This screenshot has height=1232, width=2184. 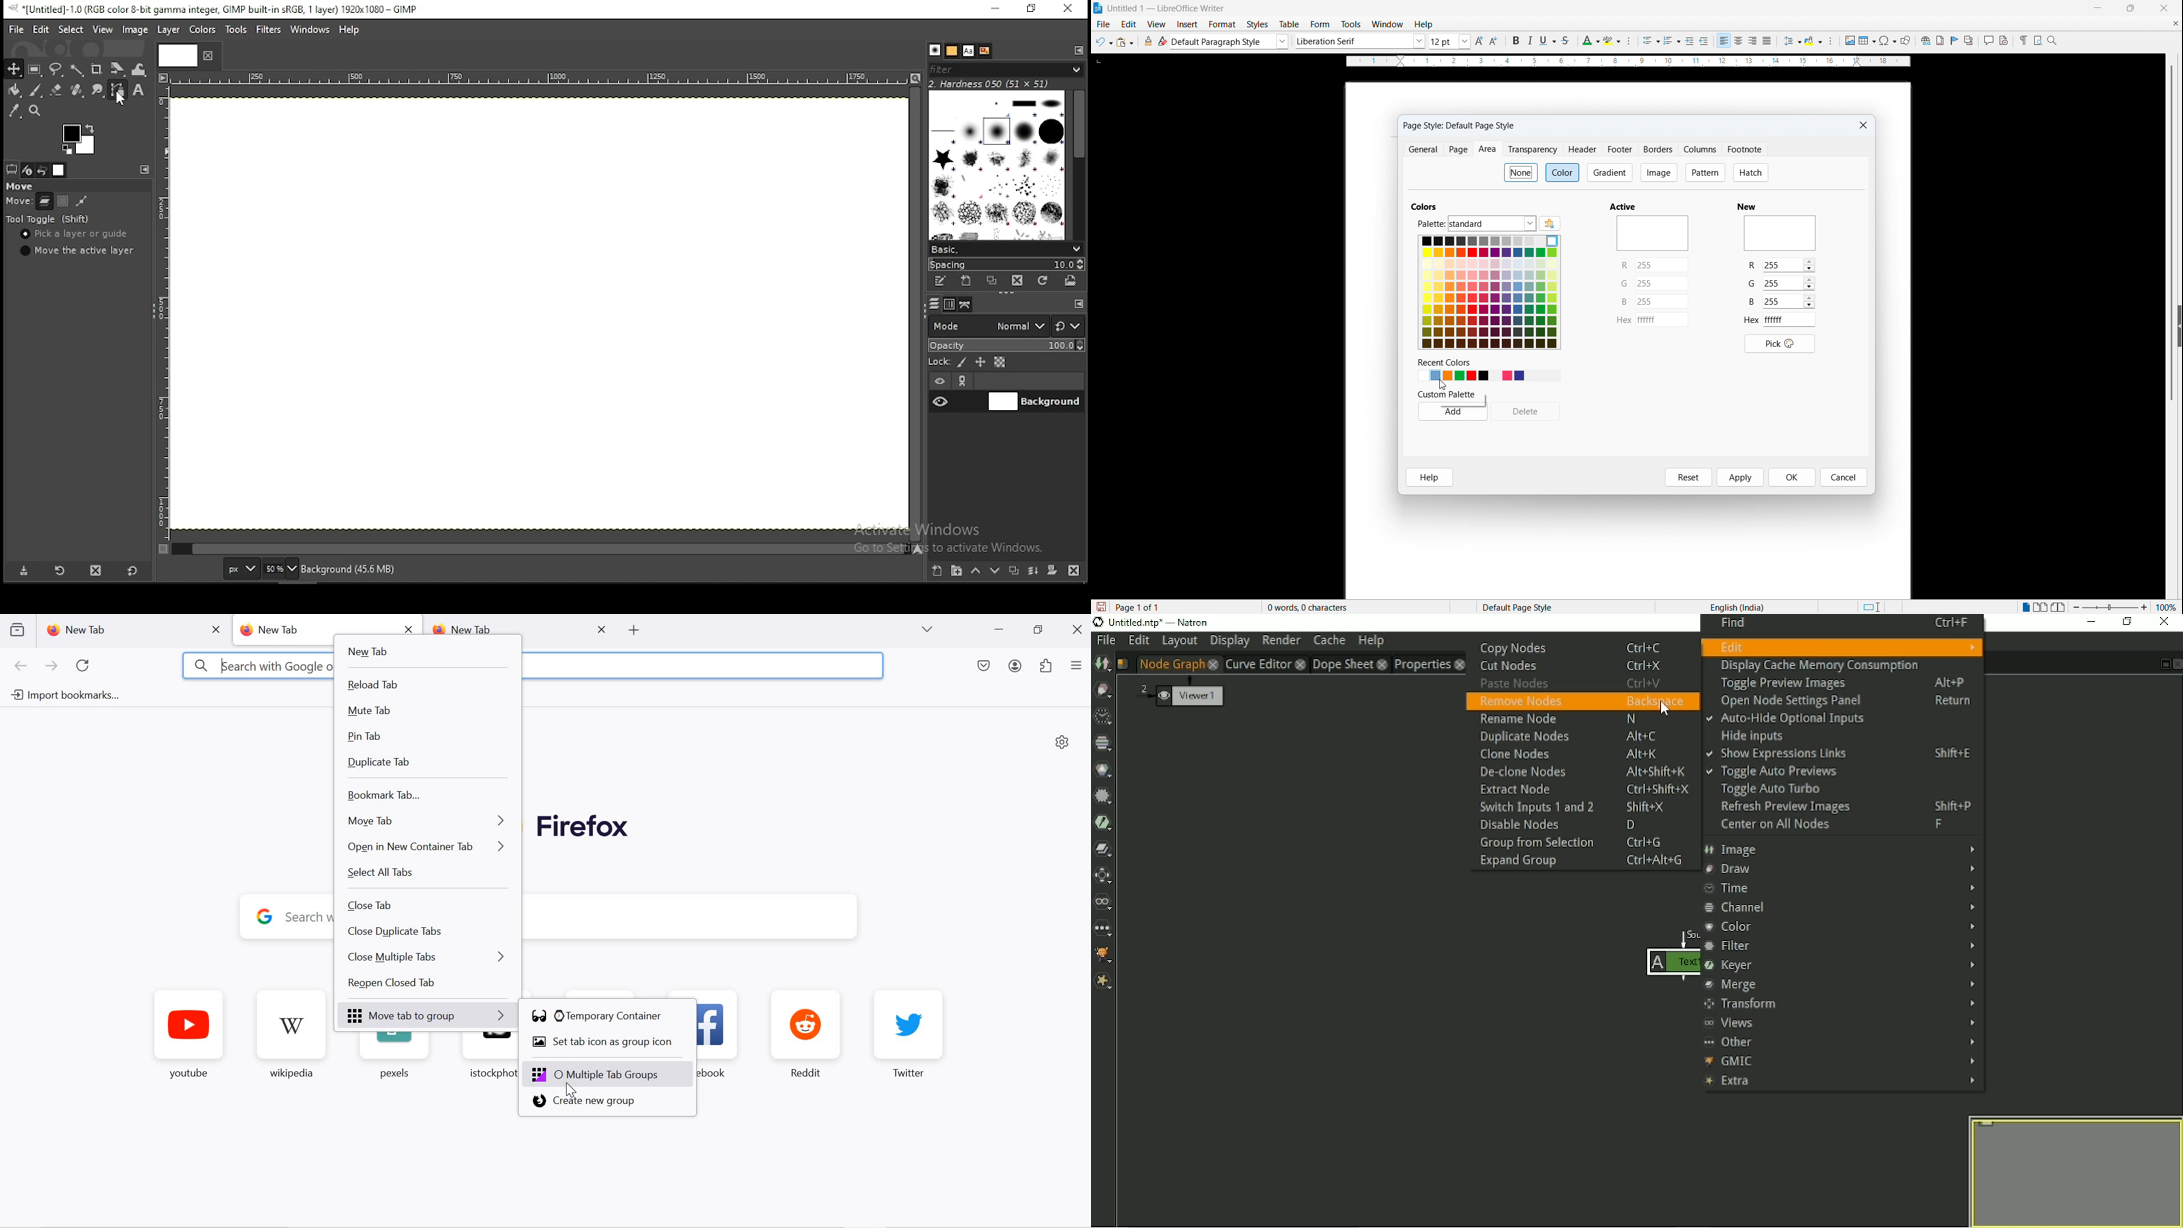 I want to click on Render, so click(x=1281, y=641).